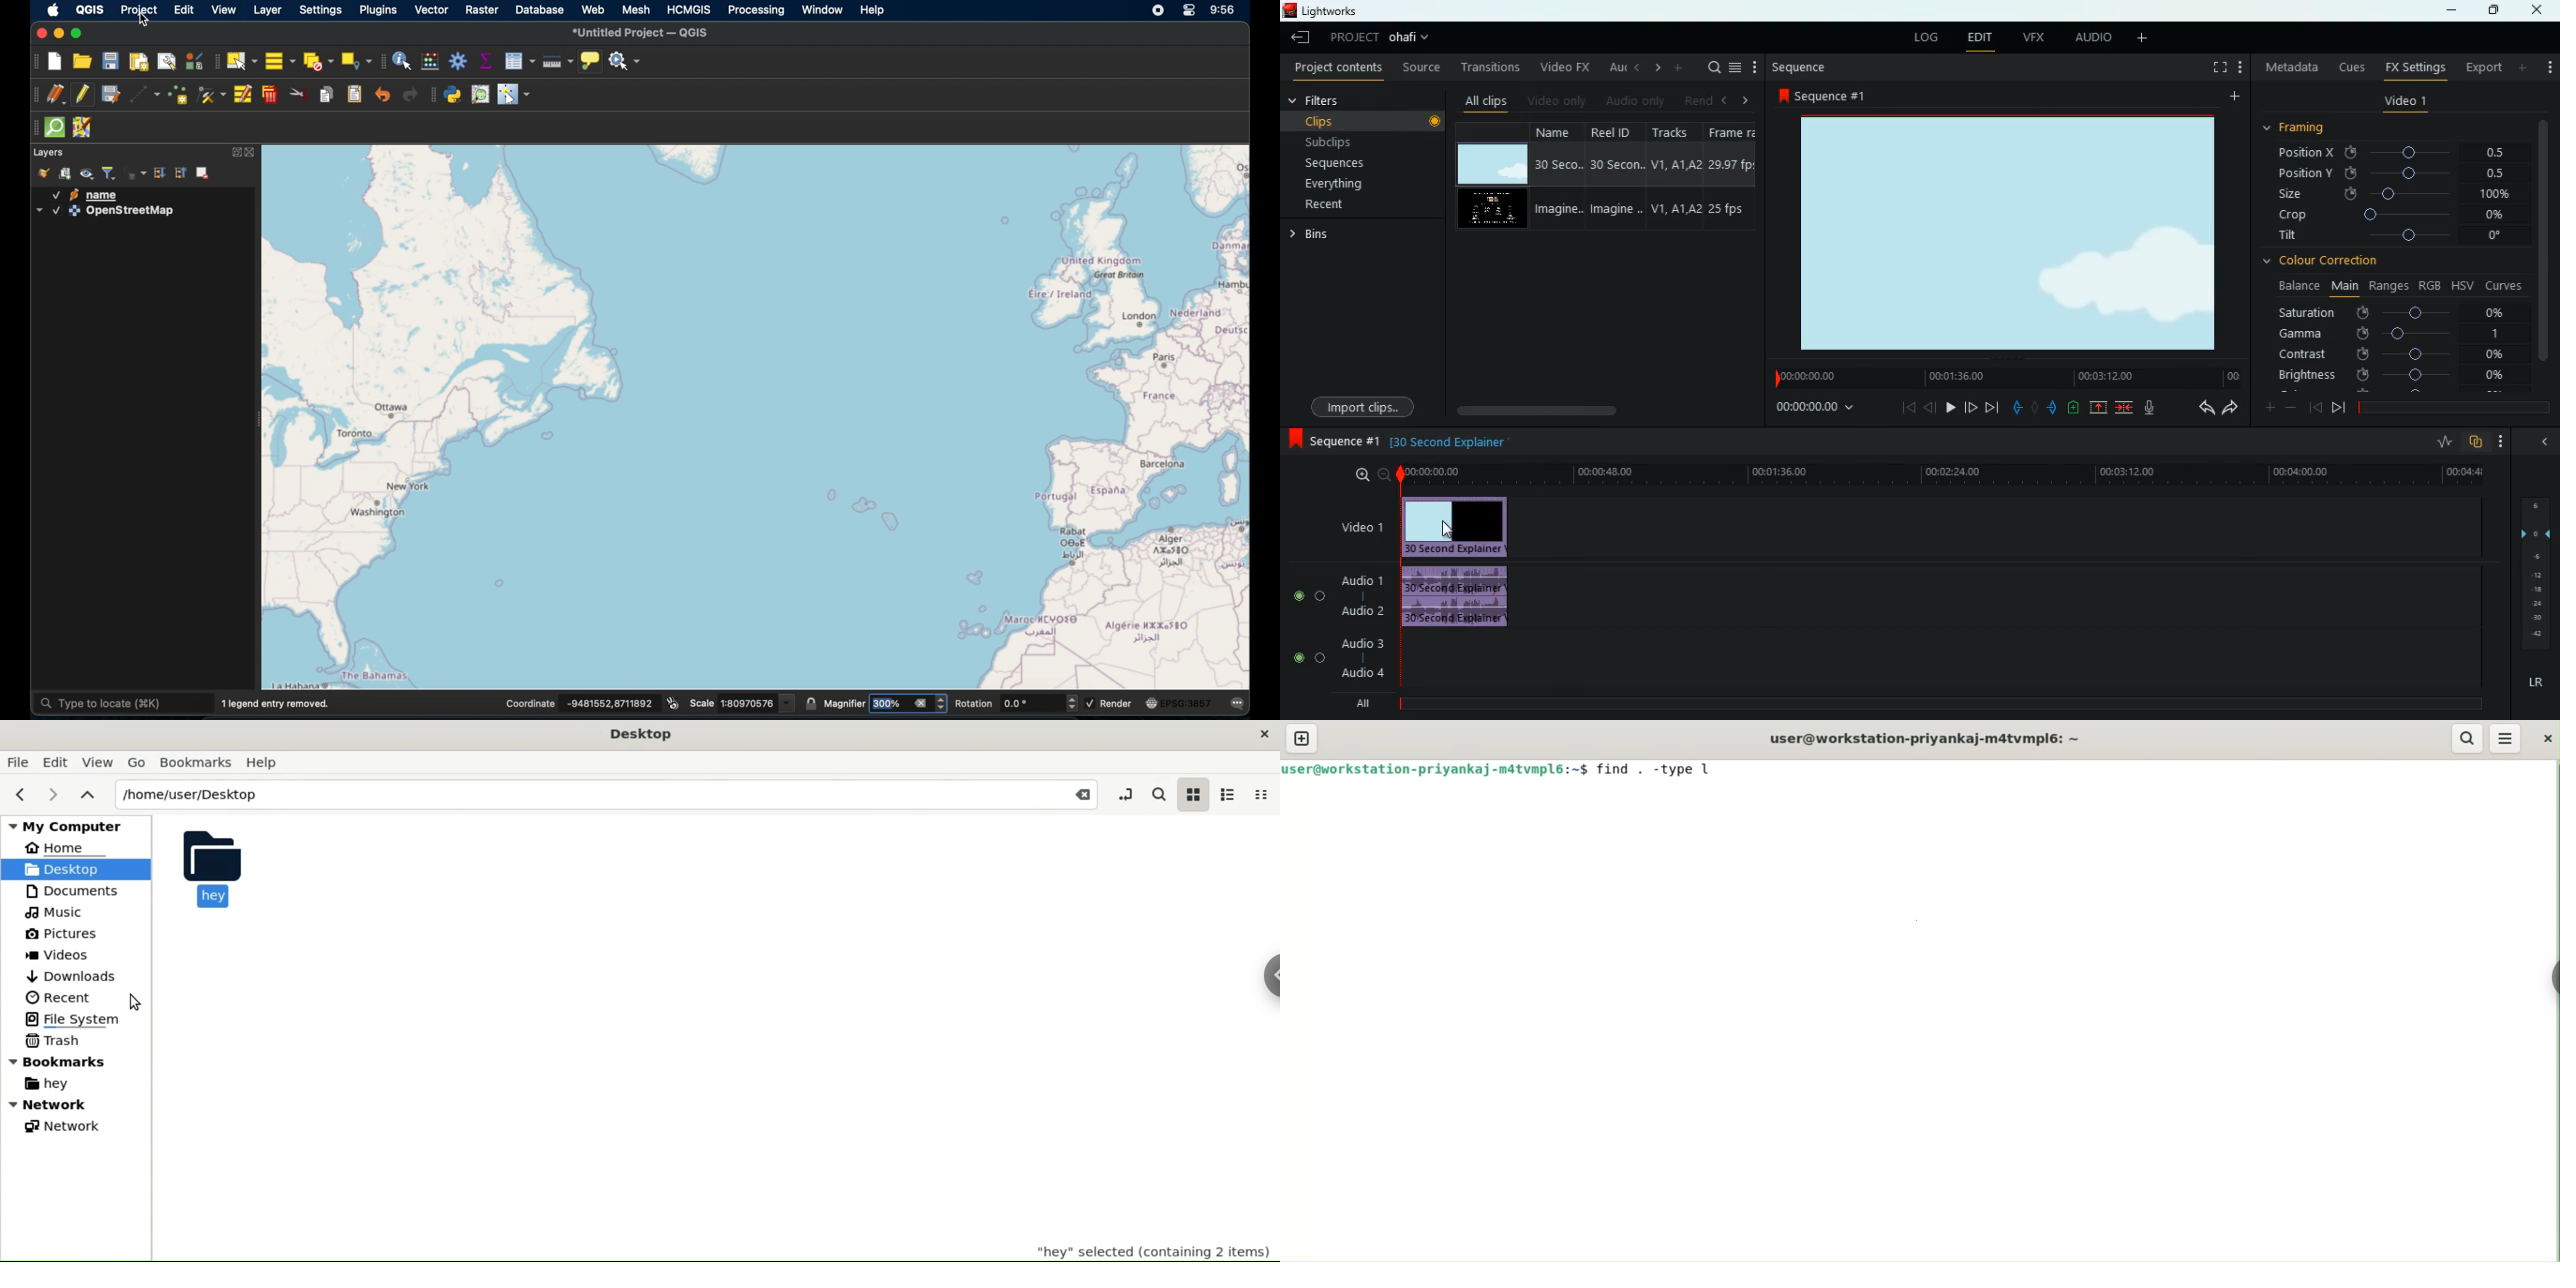 Image resolution: width=2576 pixels, height=1288 pixels. What do you see at coordinates (2393, 217) in the screenshot?
I see `crop` at bounding box center [2393, 217].